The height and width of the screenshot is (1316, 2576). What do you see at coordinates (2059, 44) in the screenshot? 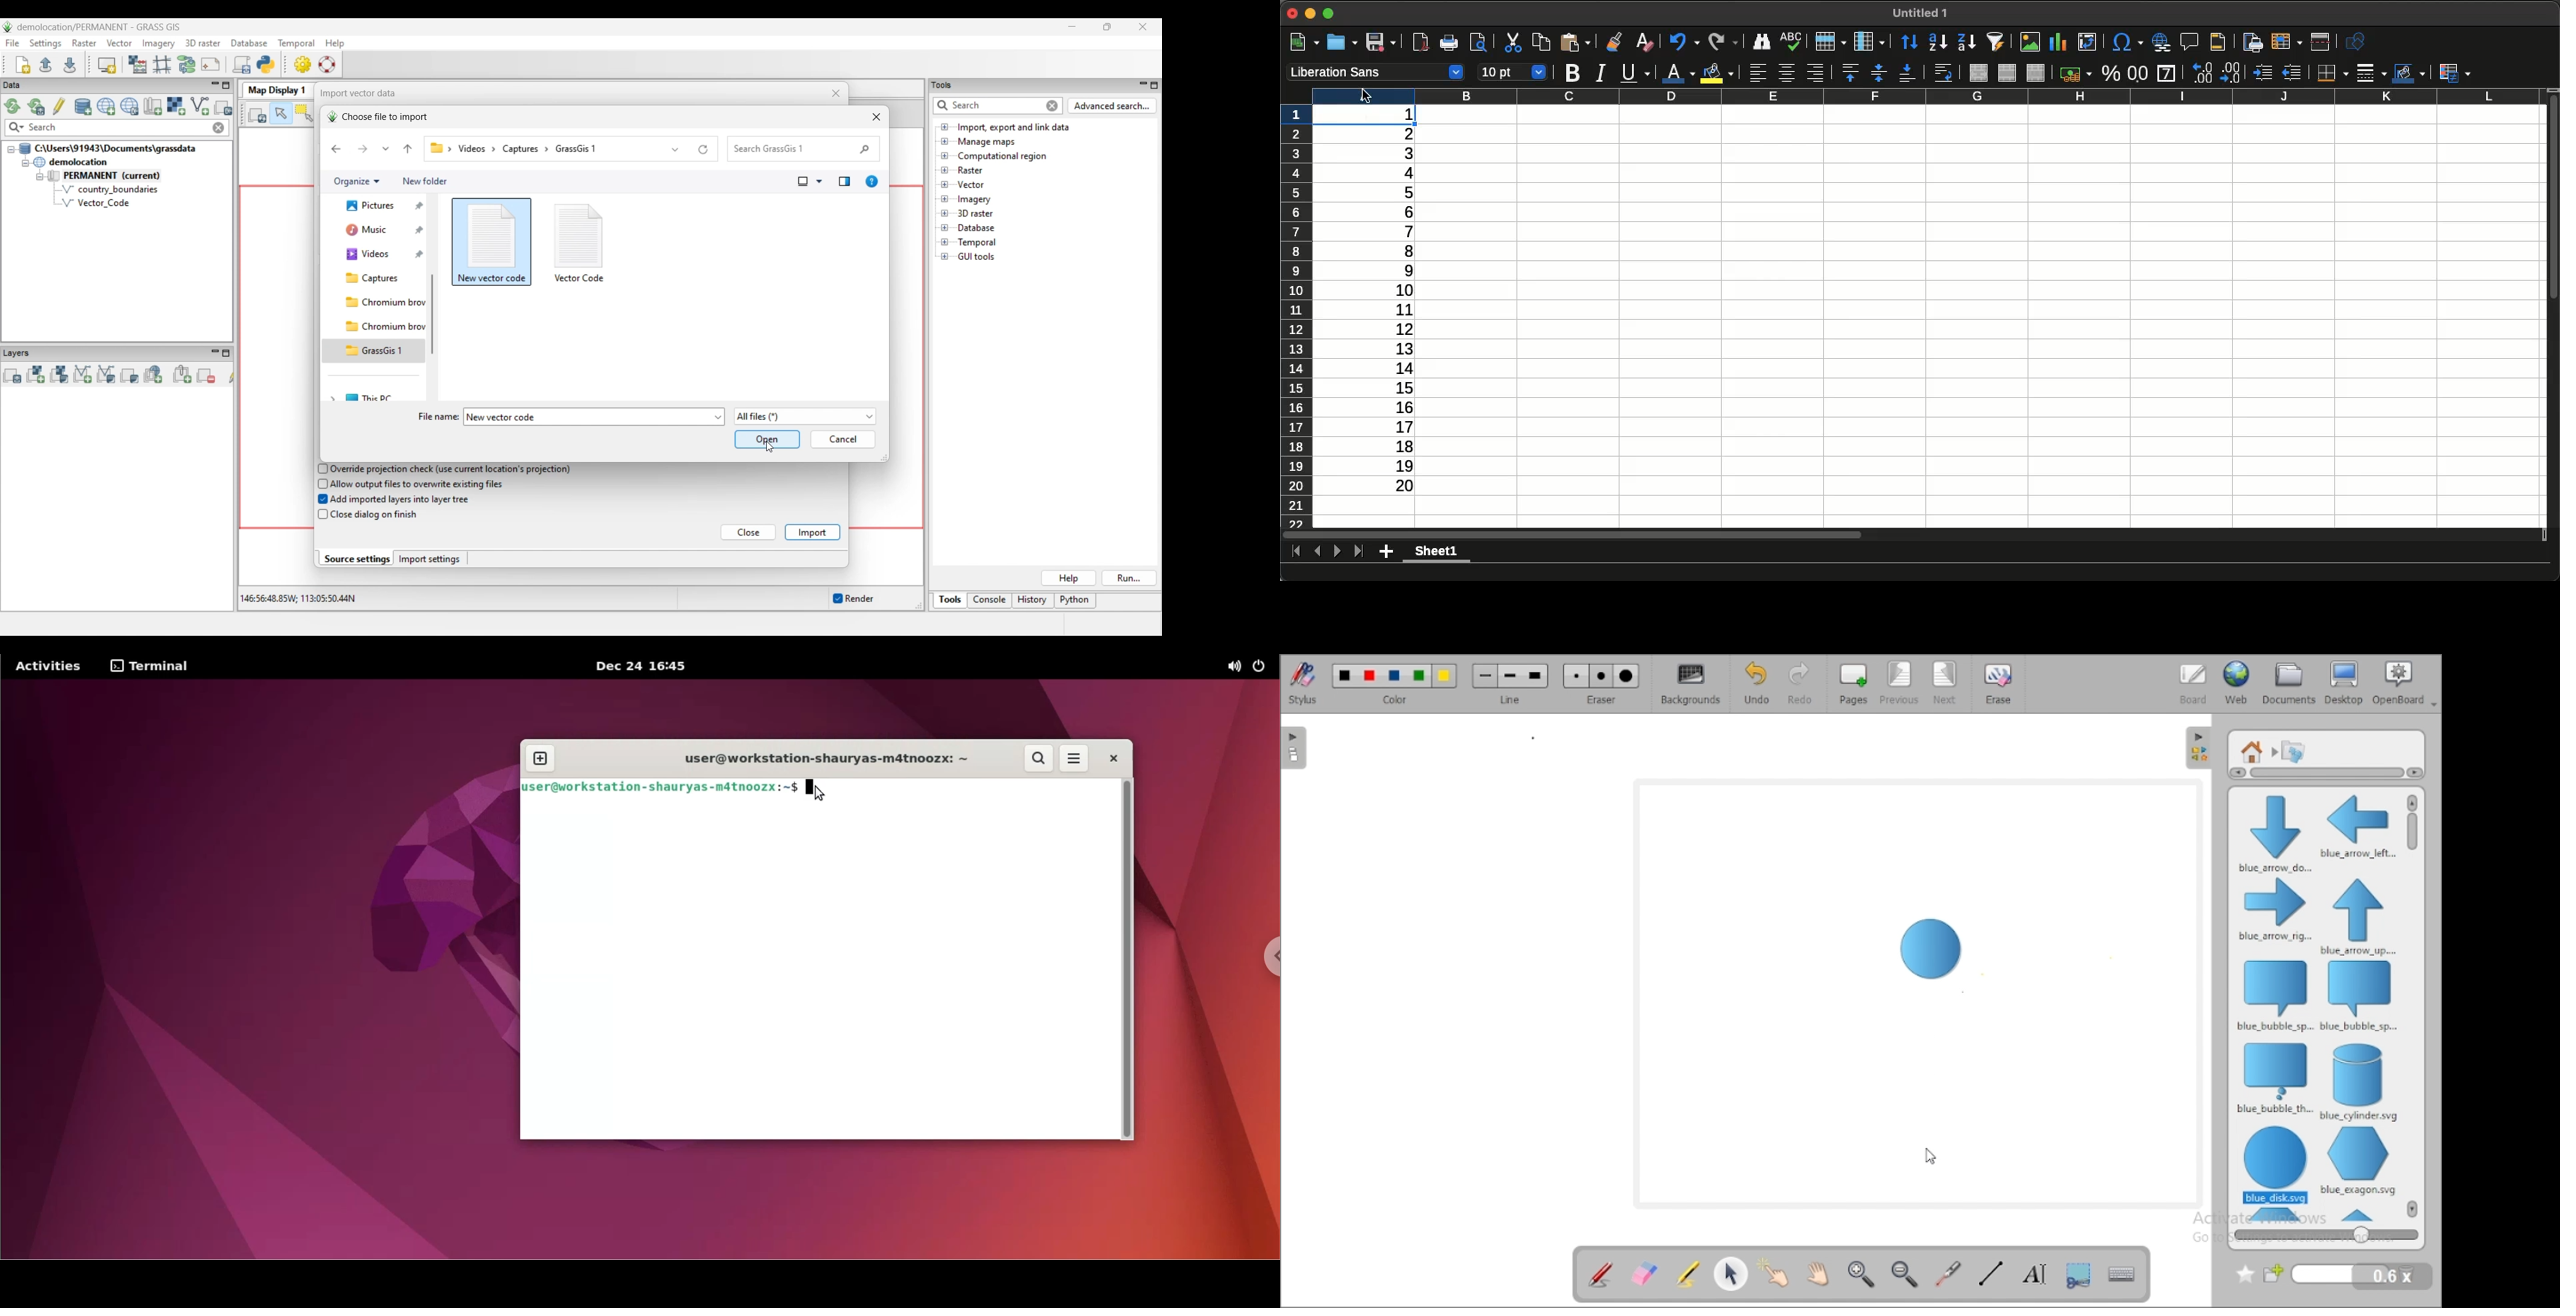
I see `Insert chart` at bounding box center [2059, 44].